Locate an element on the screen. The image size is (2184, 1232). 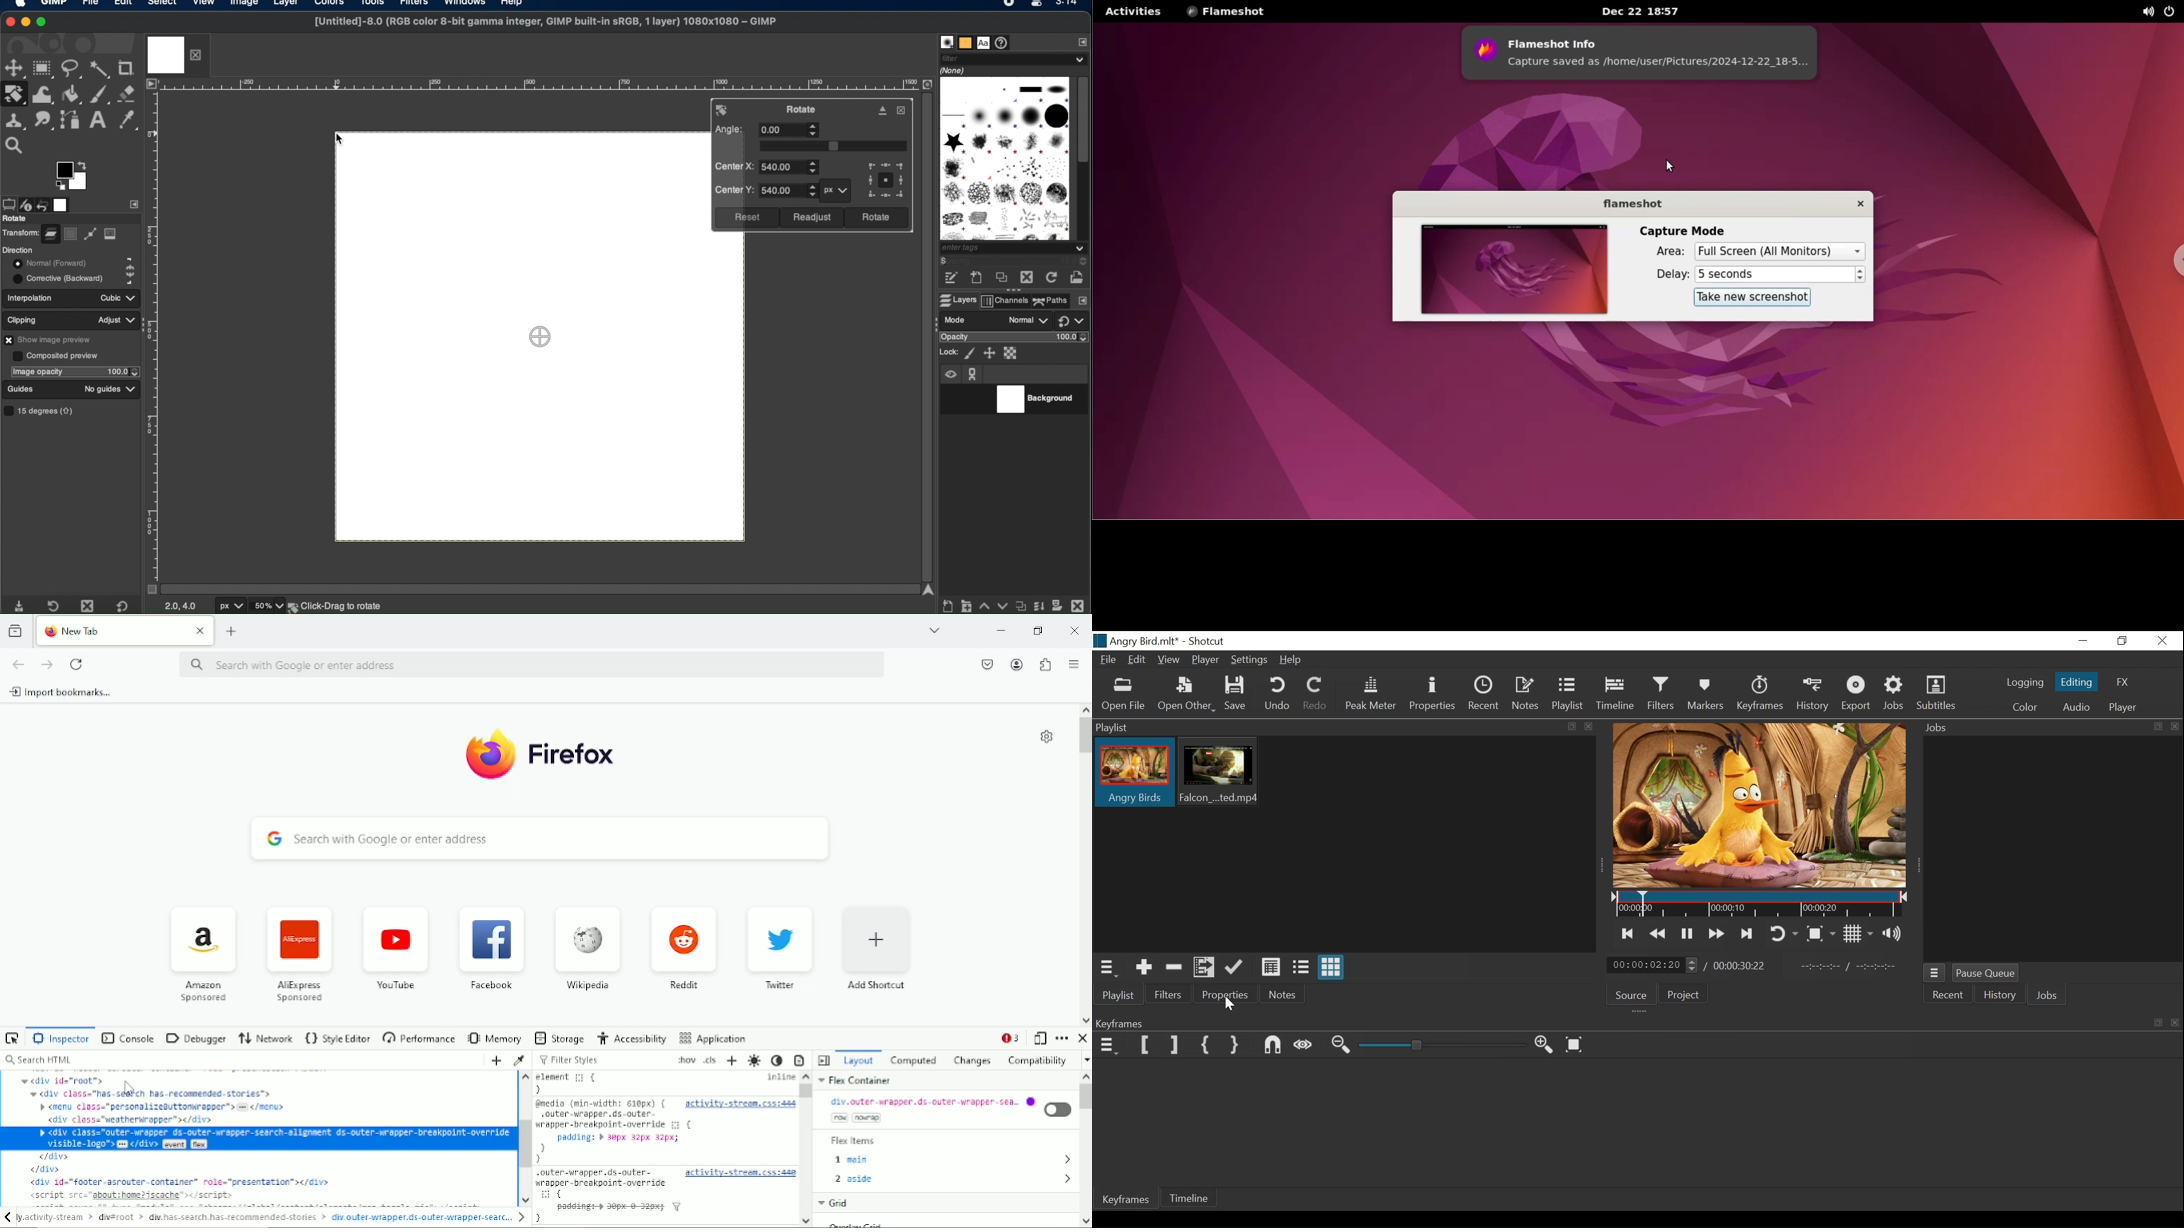
Jobs is located at coordinates (1894, 695).